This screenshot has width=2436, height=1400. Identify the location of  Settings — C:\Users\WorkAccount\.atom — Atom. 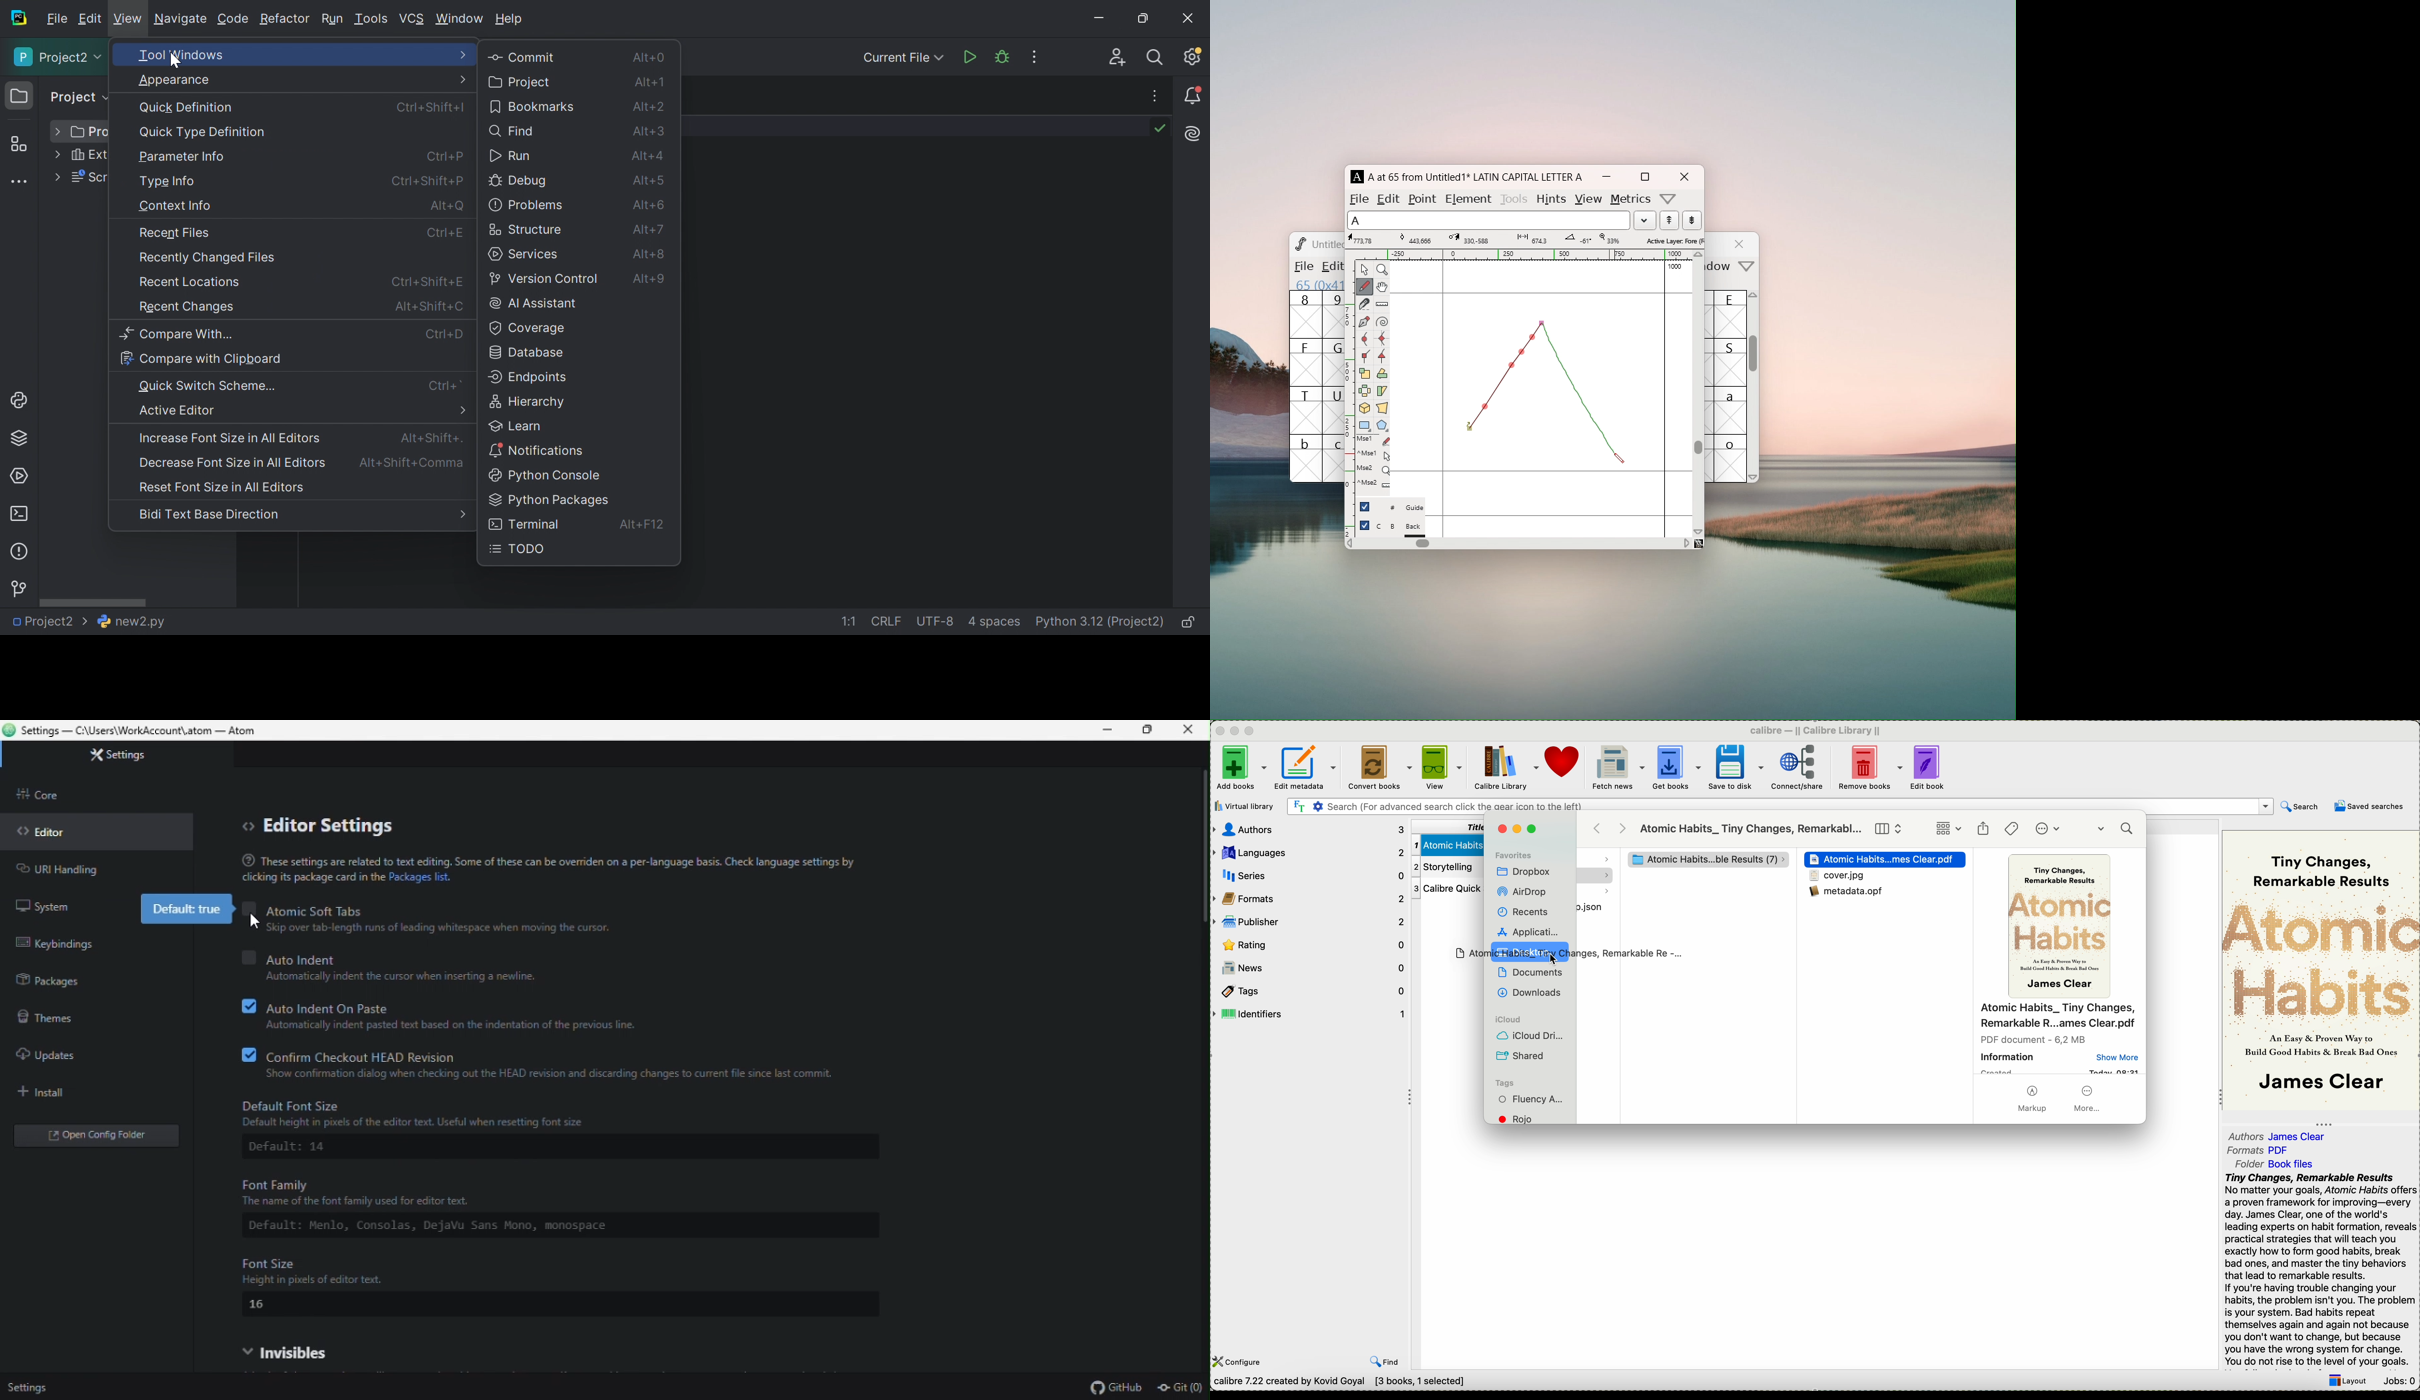
(136, 730).